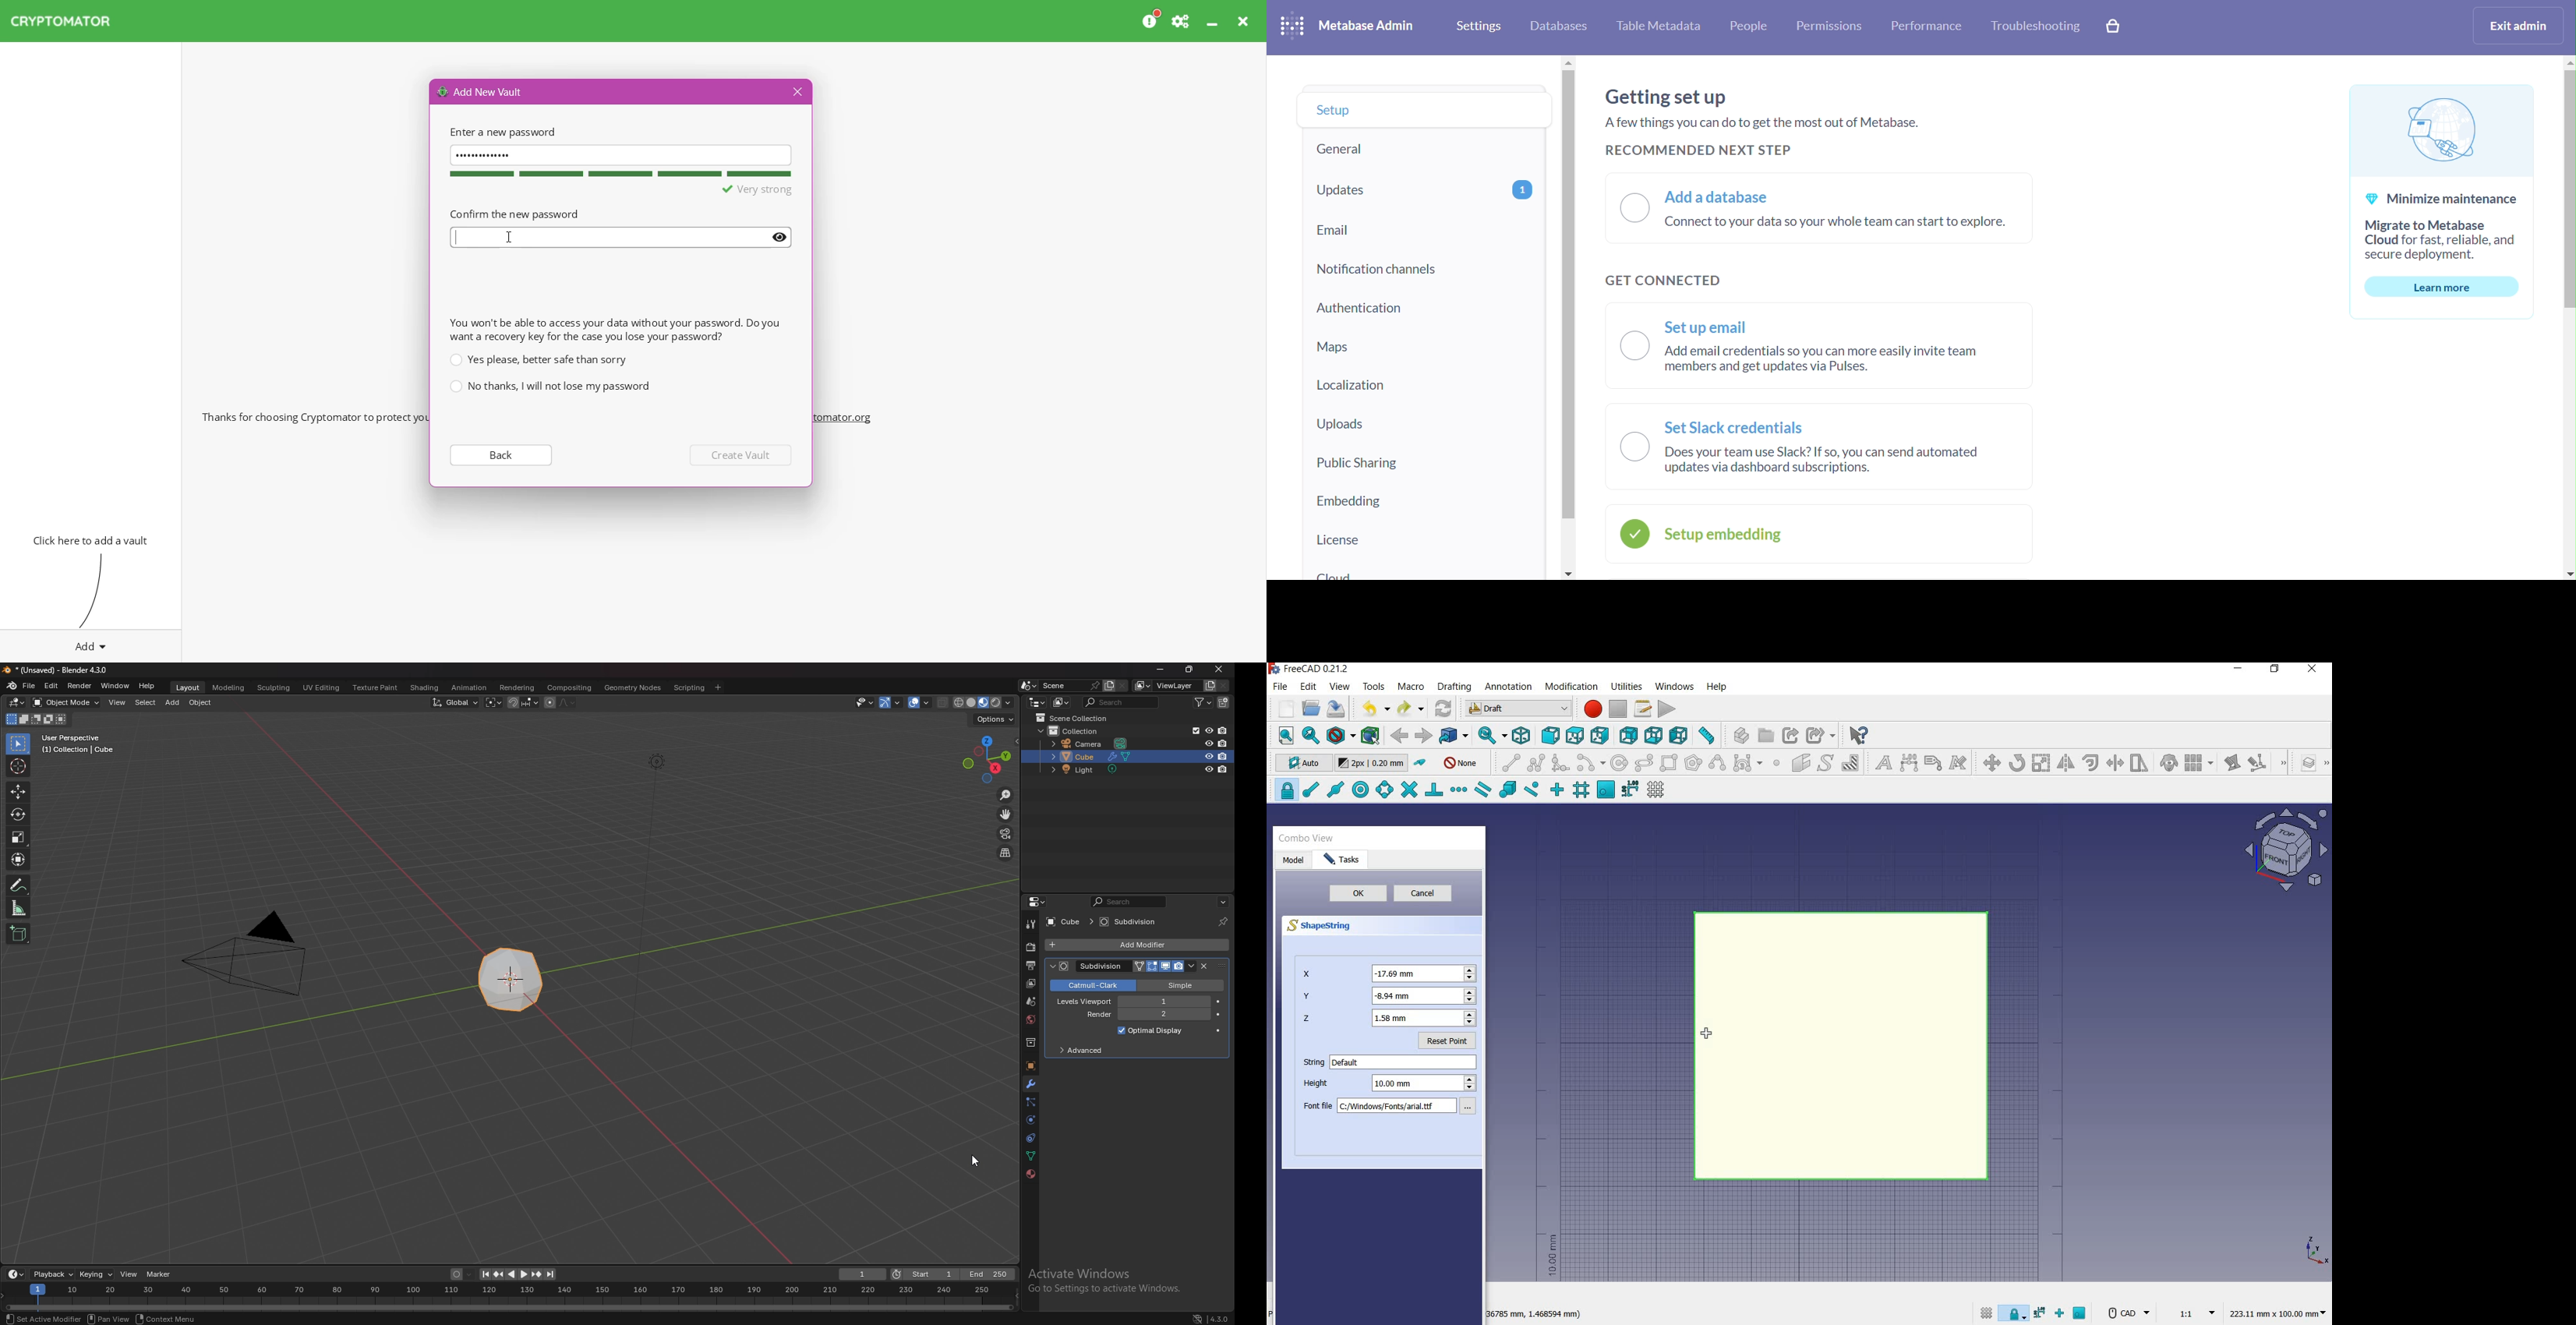  Describe the element at coordinates (1341, 736) in the screenshot. I see `draw style` at that location.